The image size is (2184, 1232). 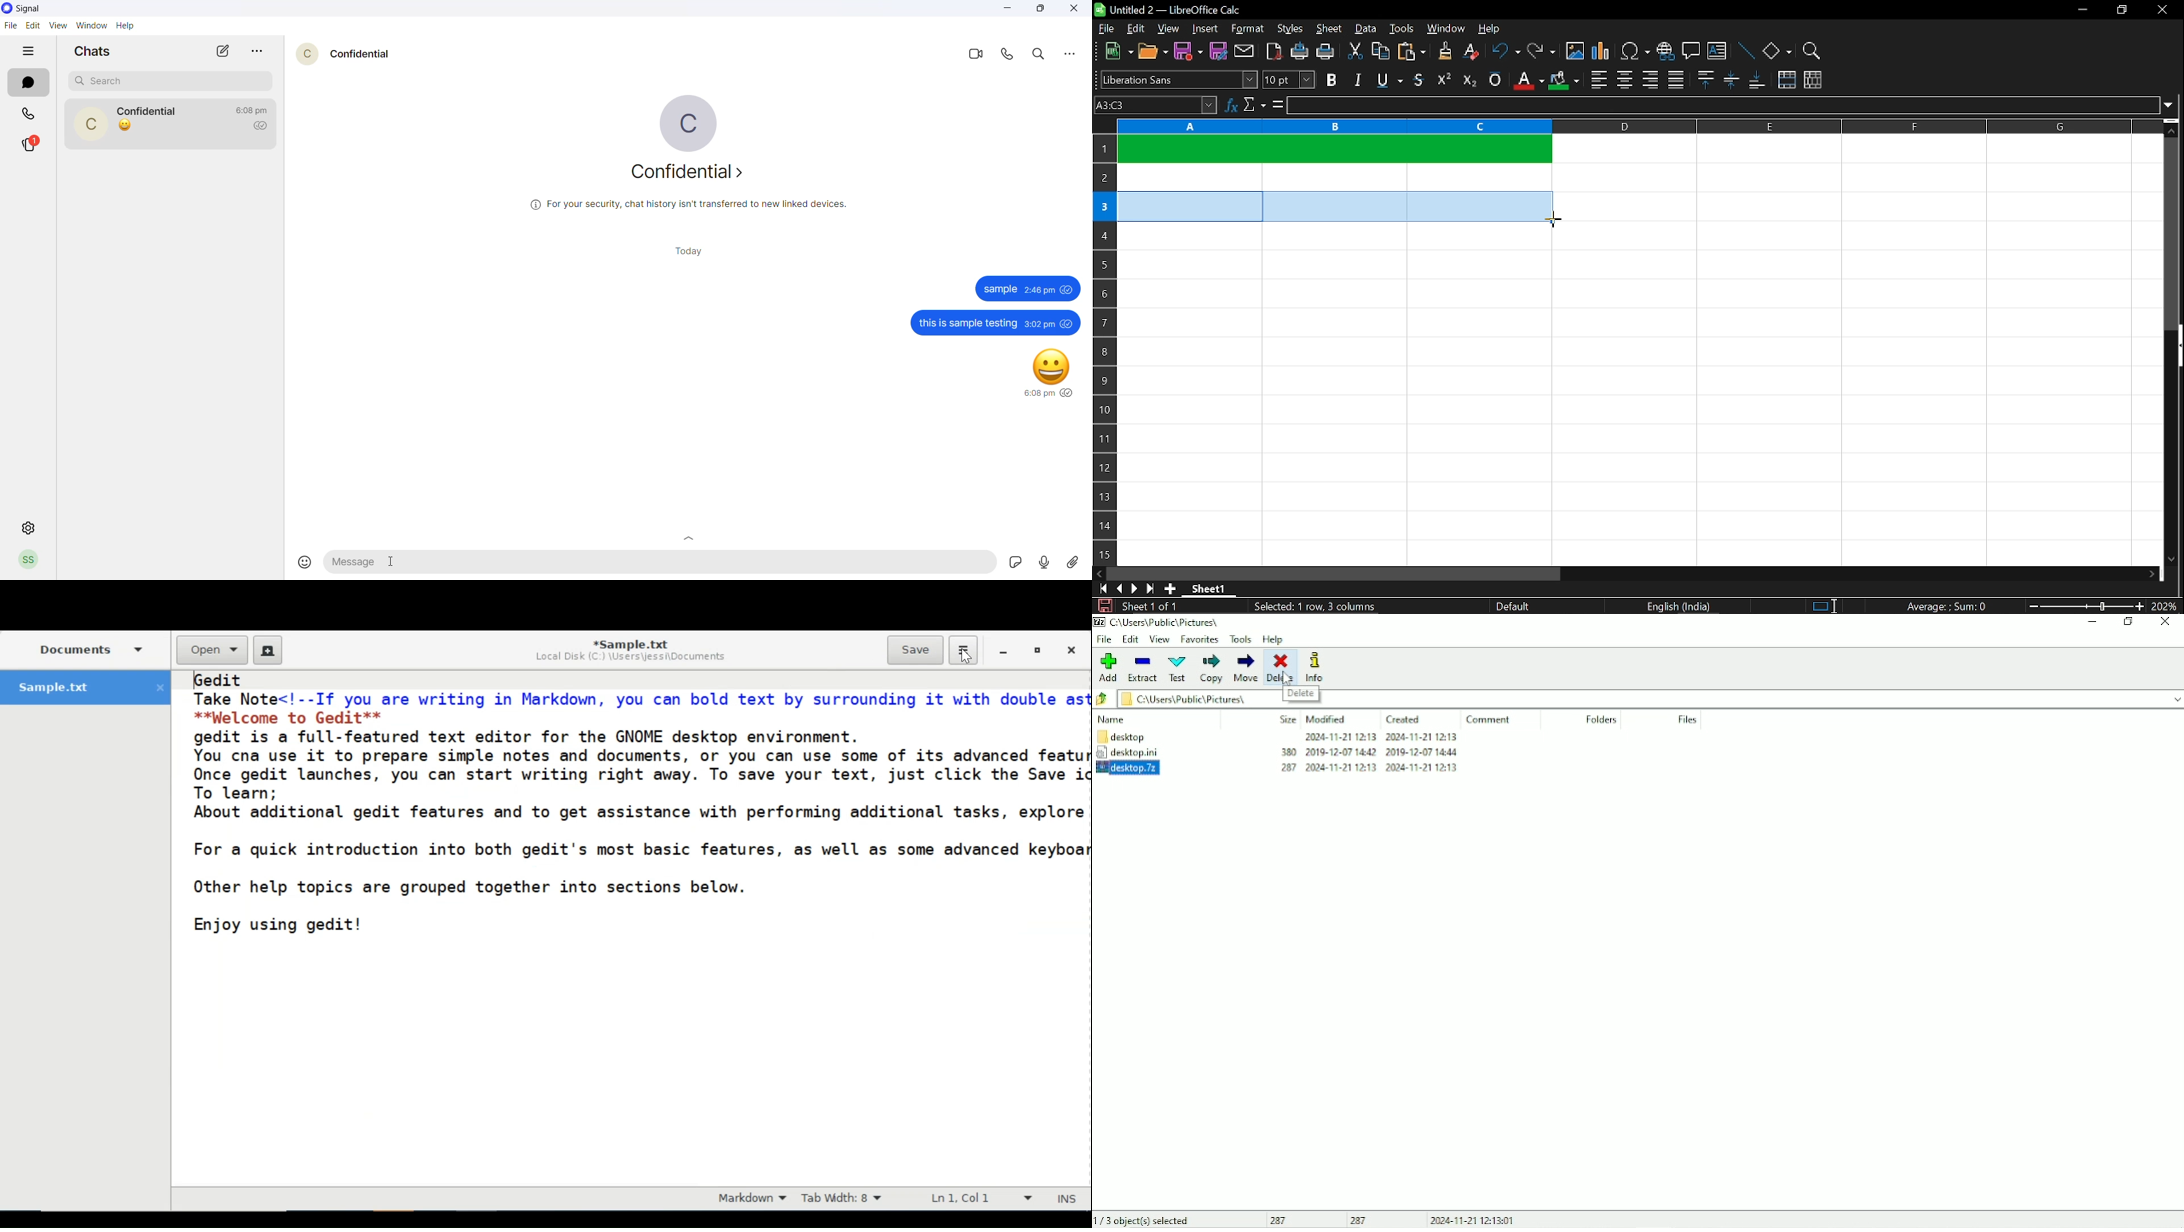 I want to click on text color, so click(x=1527, y=80).